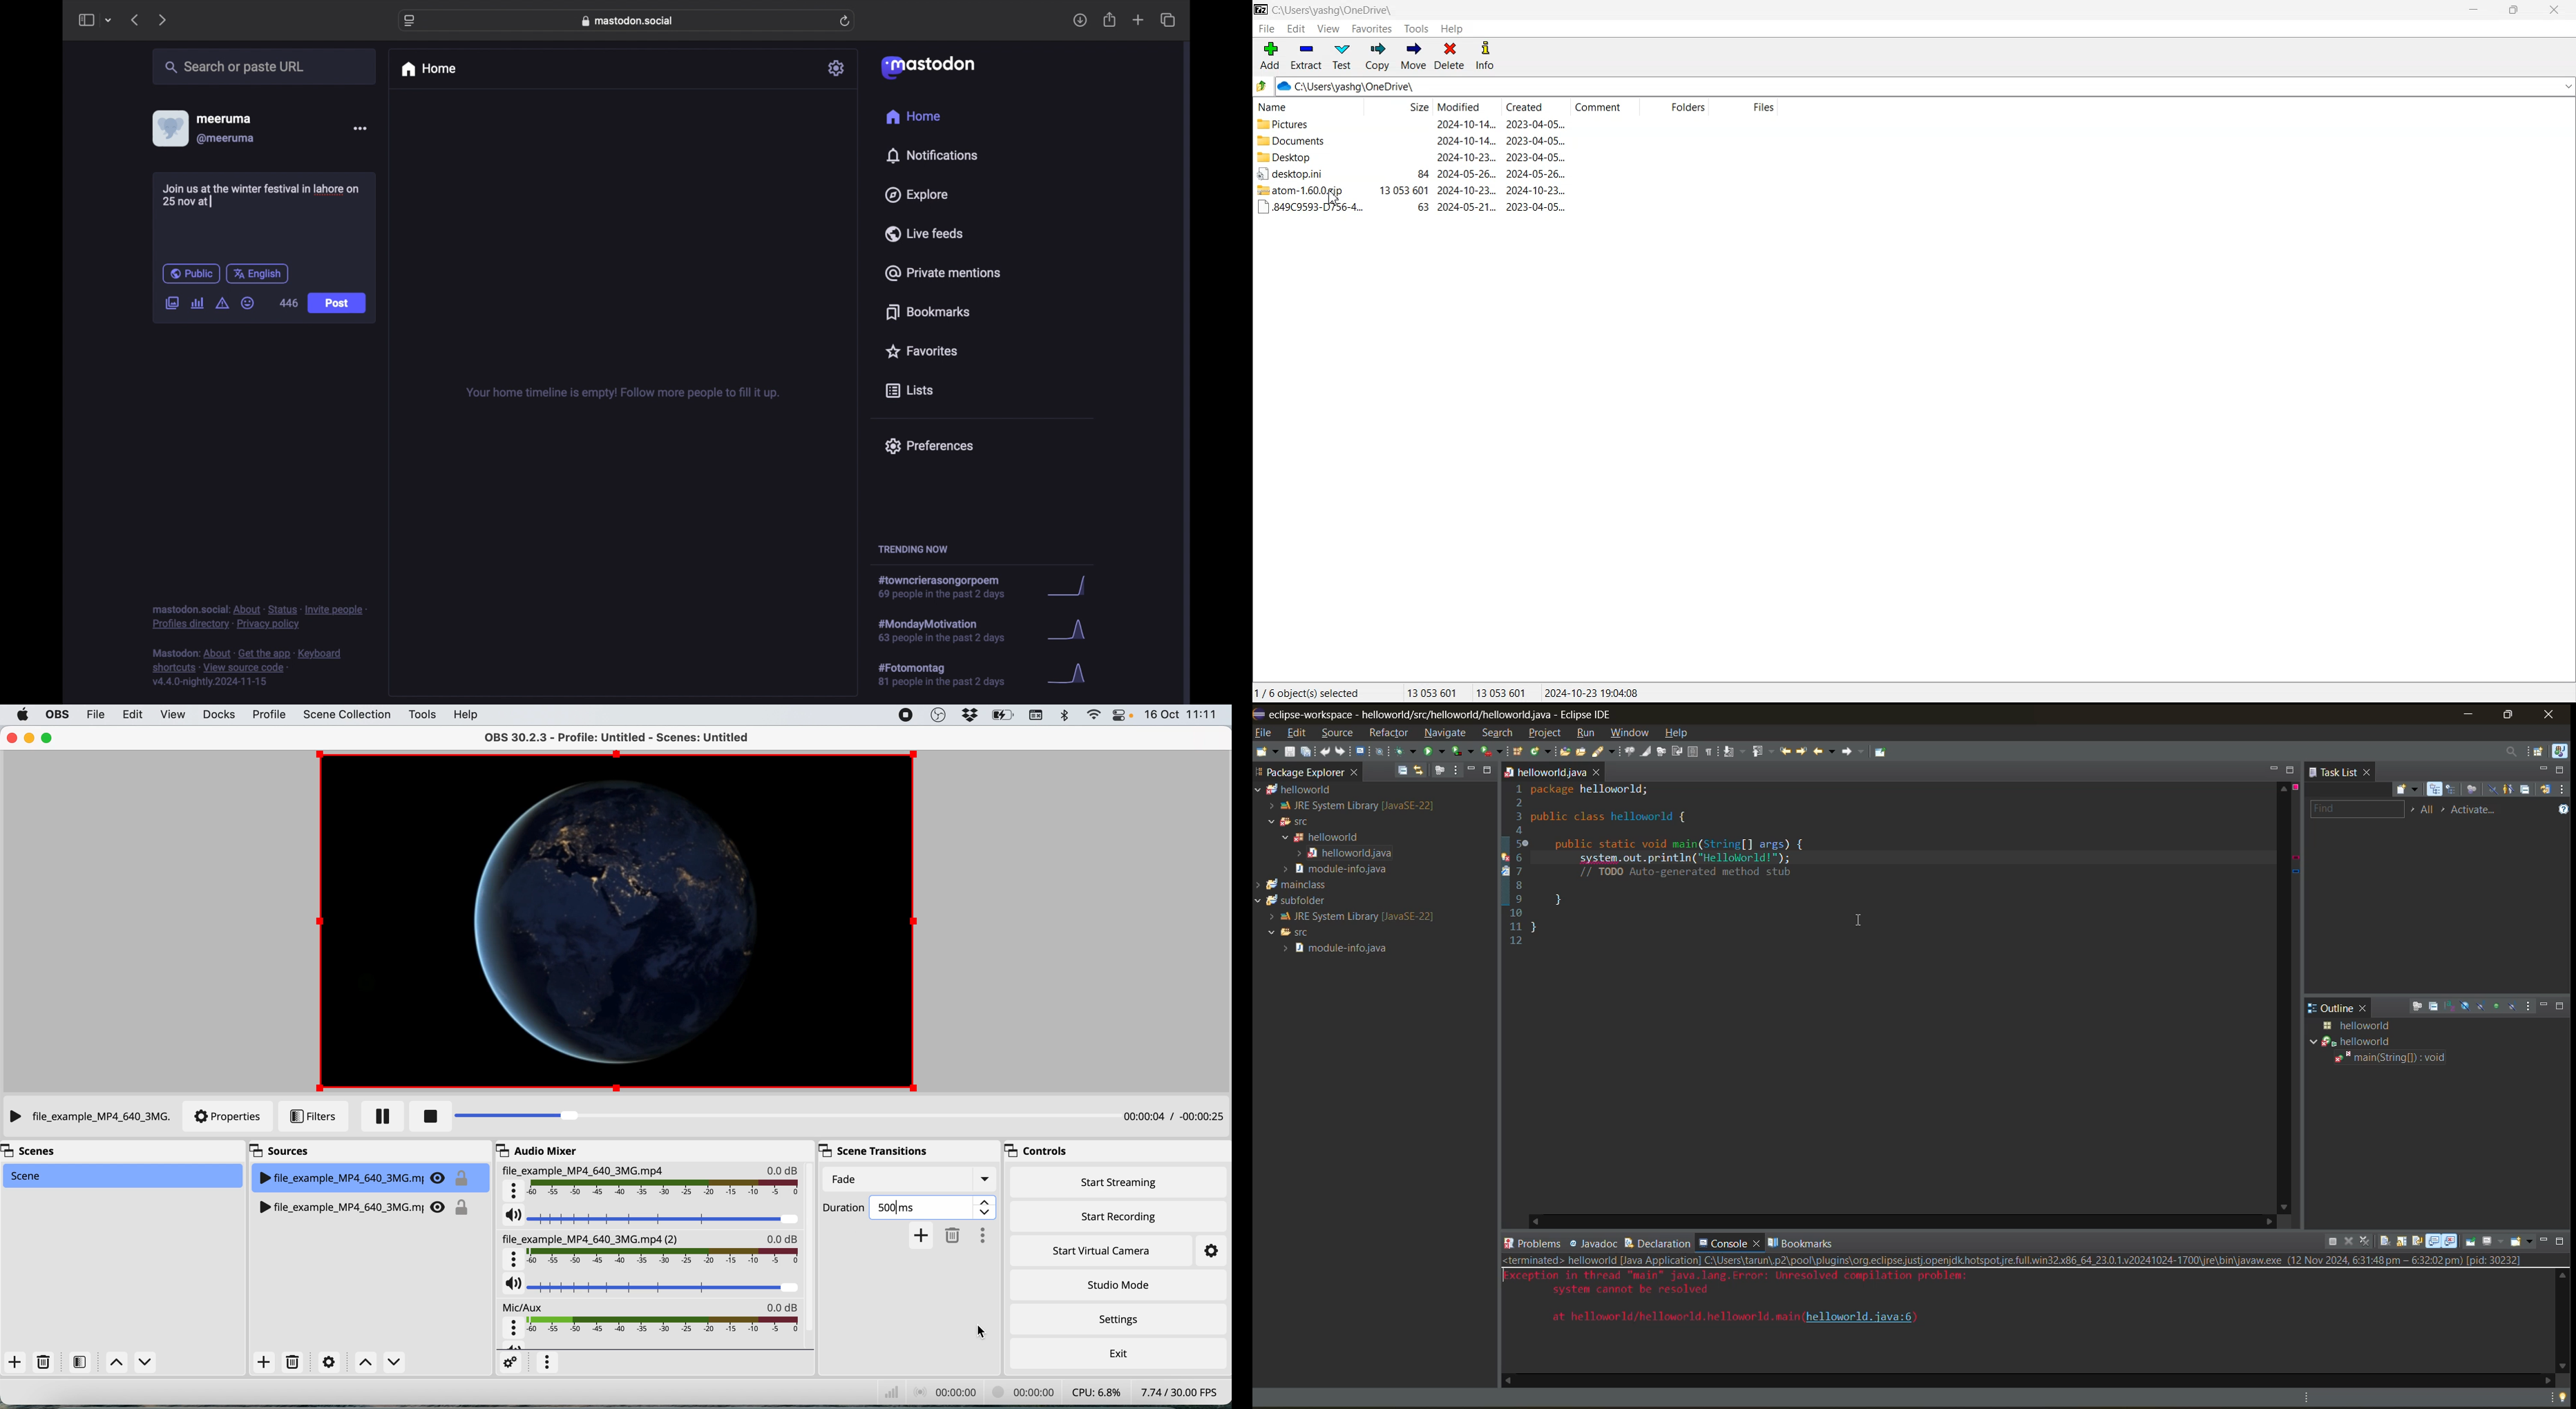 The image size is (2576, 1428). Describe the element at coordinates (1118, 1354) in the screenshot. I see `exit` at that location.